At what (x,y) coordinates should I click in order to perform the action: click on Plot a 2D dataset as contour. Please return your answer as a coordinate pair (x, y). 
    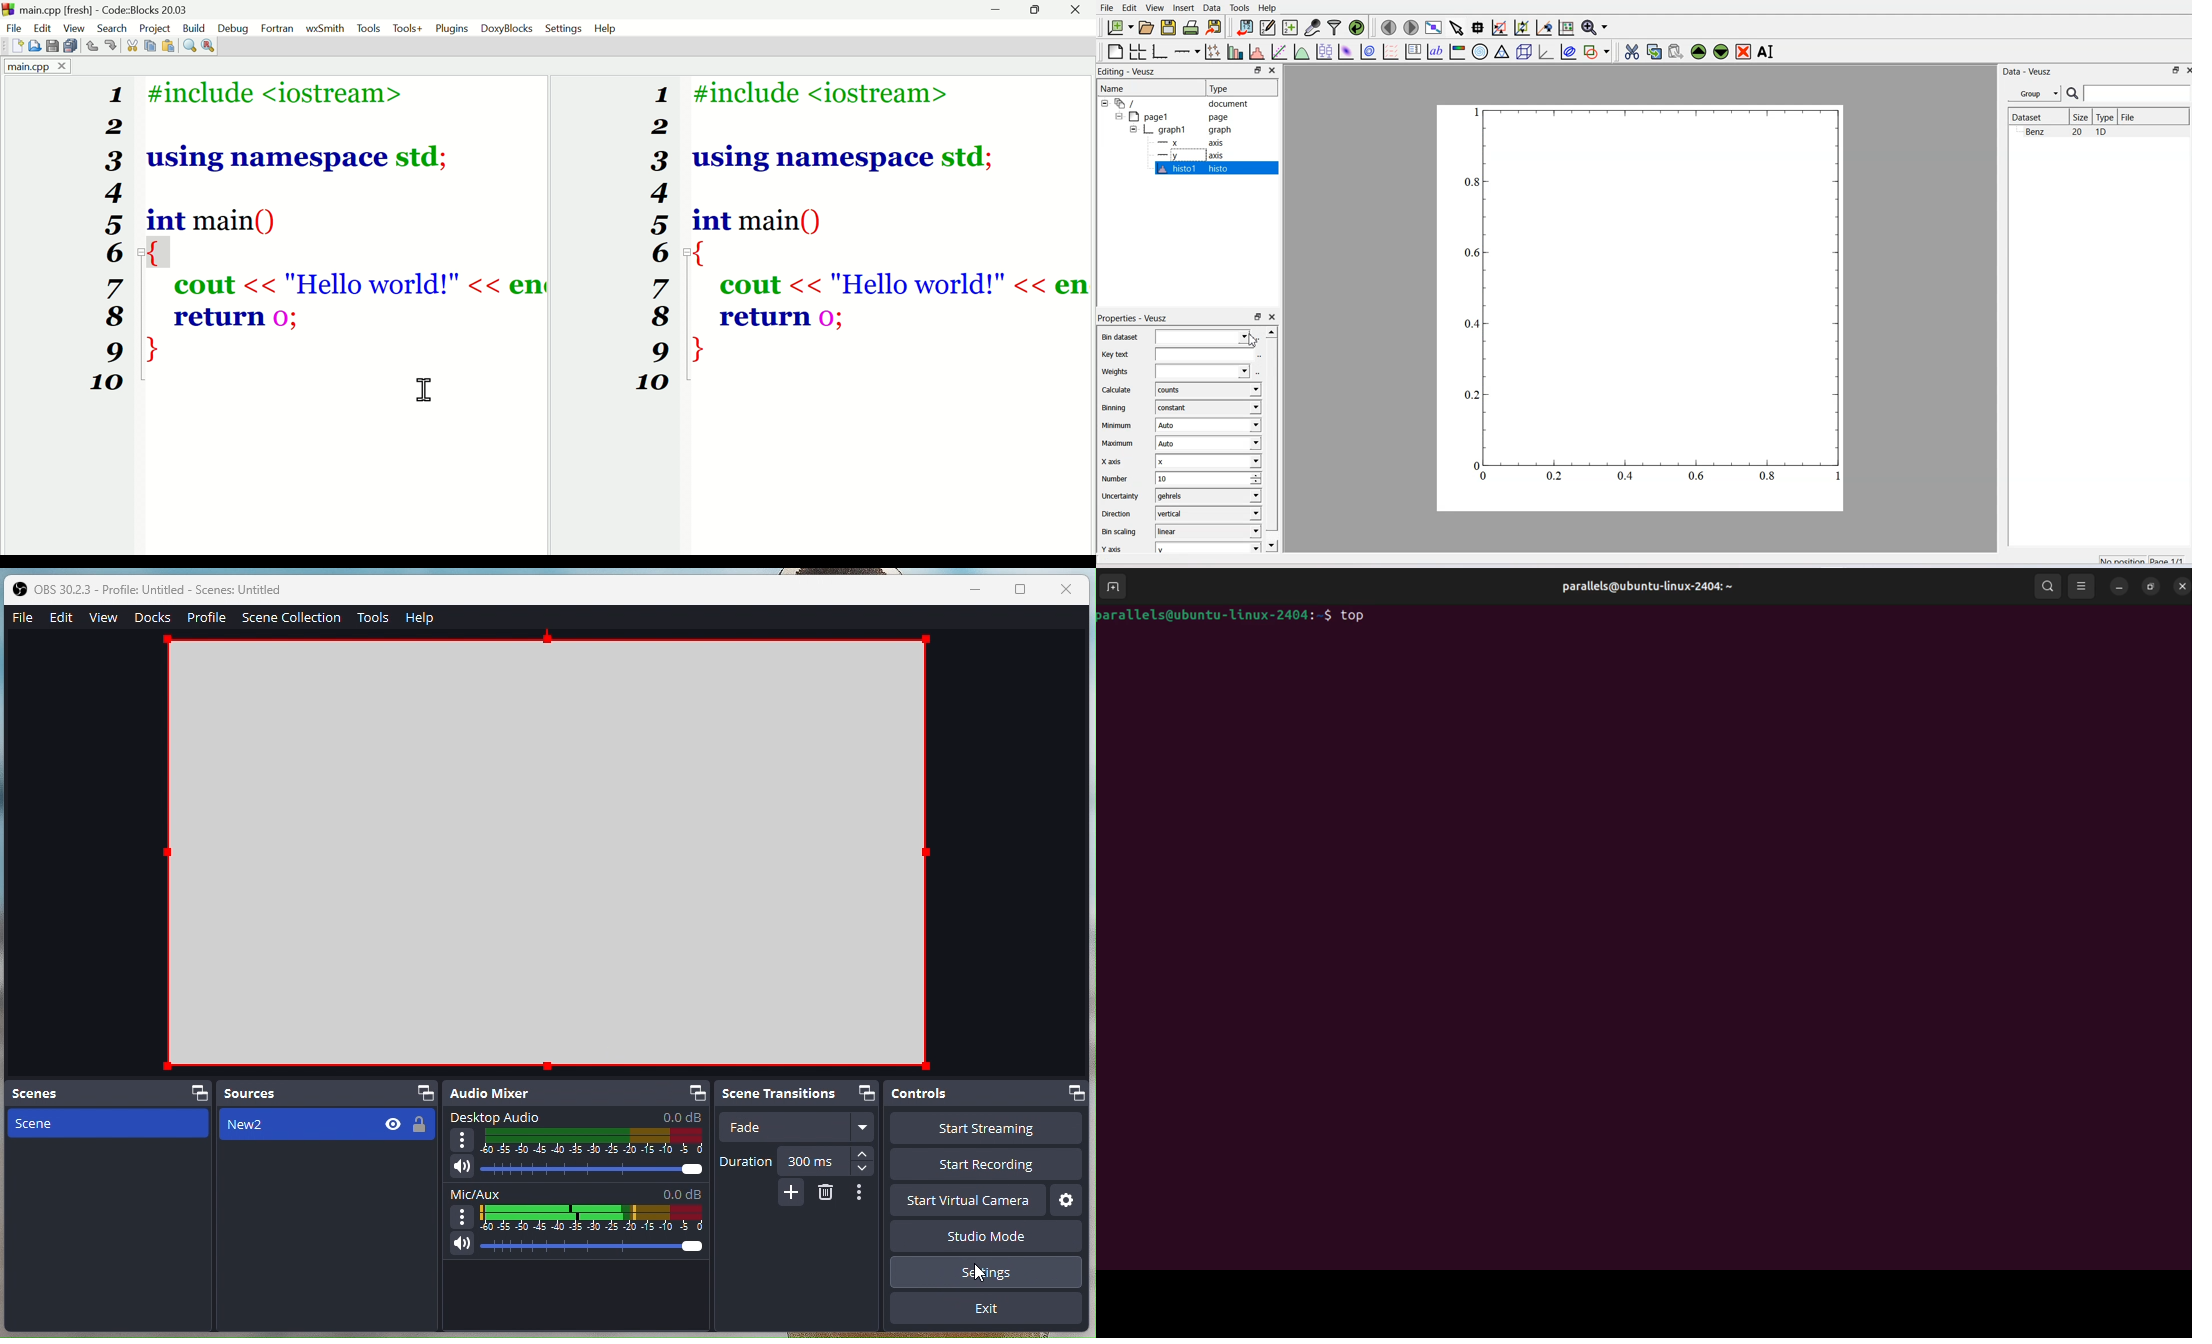
    Looking at the image, I should click on (1369, 52).